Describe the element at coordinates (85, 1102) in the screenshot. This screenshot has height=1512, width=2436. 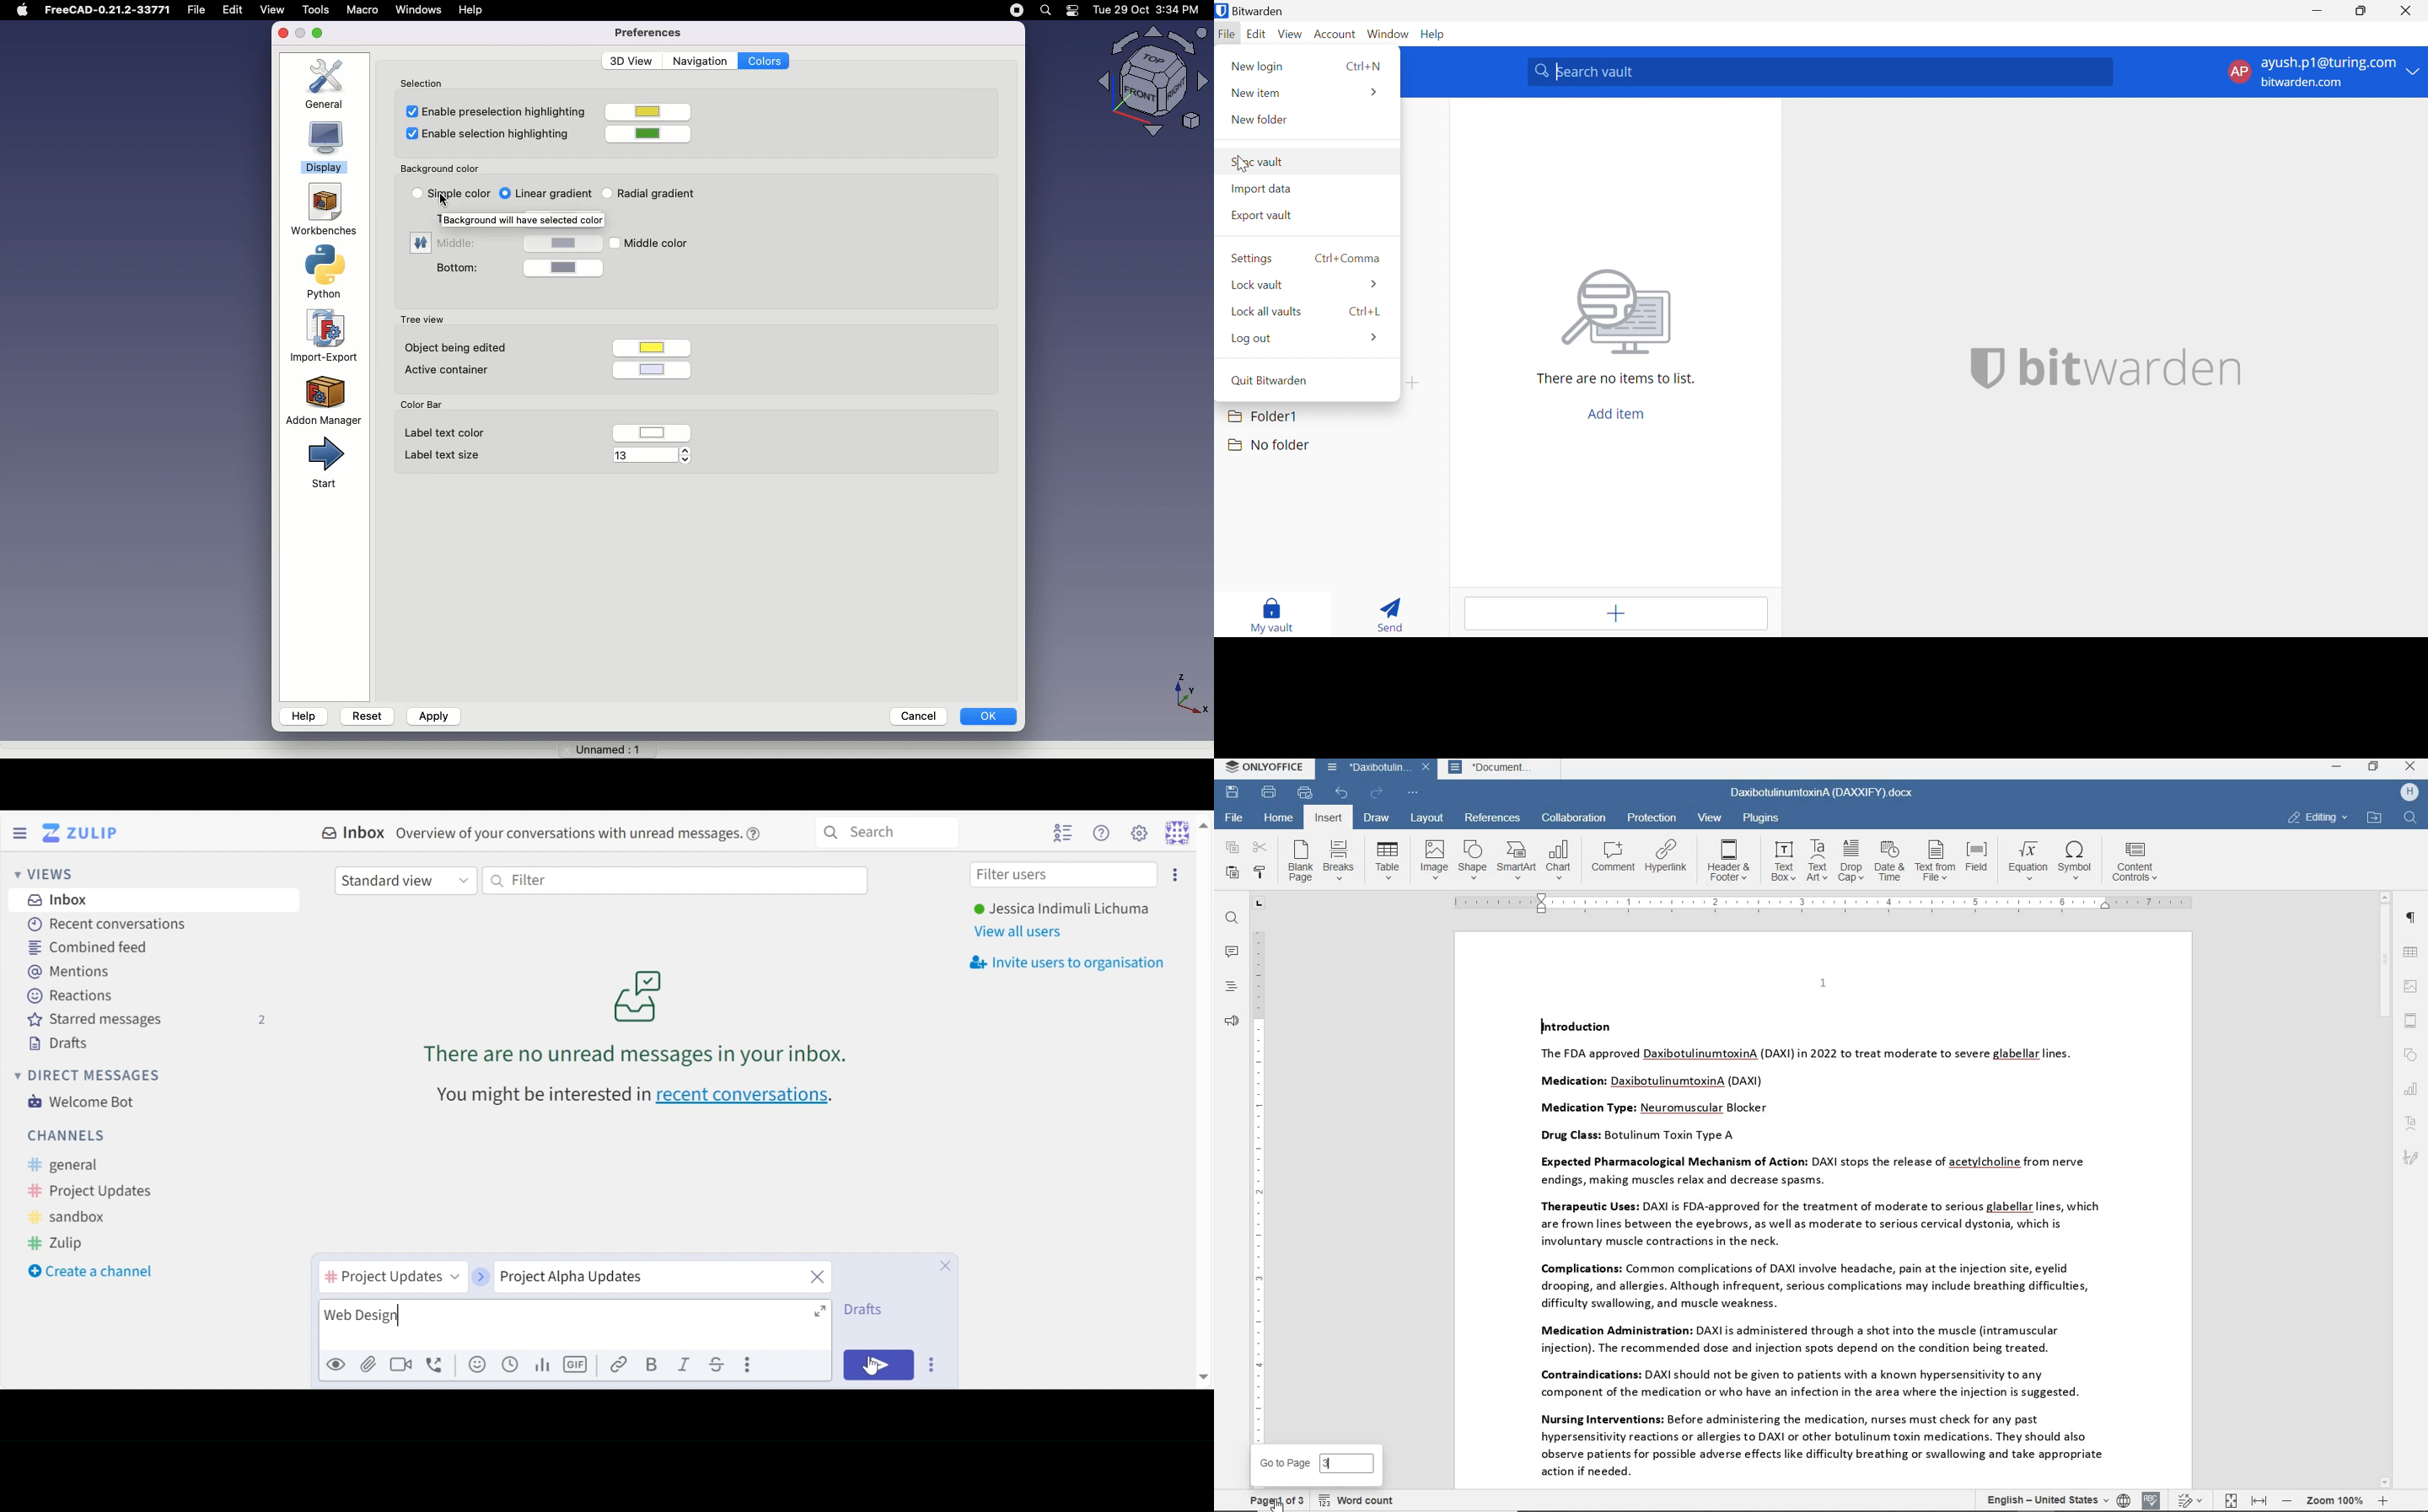
I see `Welcome Bot` at that location.